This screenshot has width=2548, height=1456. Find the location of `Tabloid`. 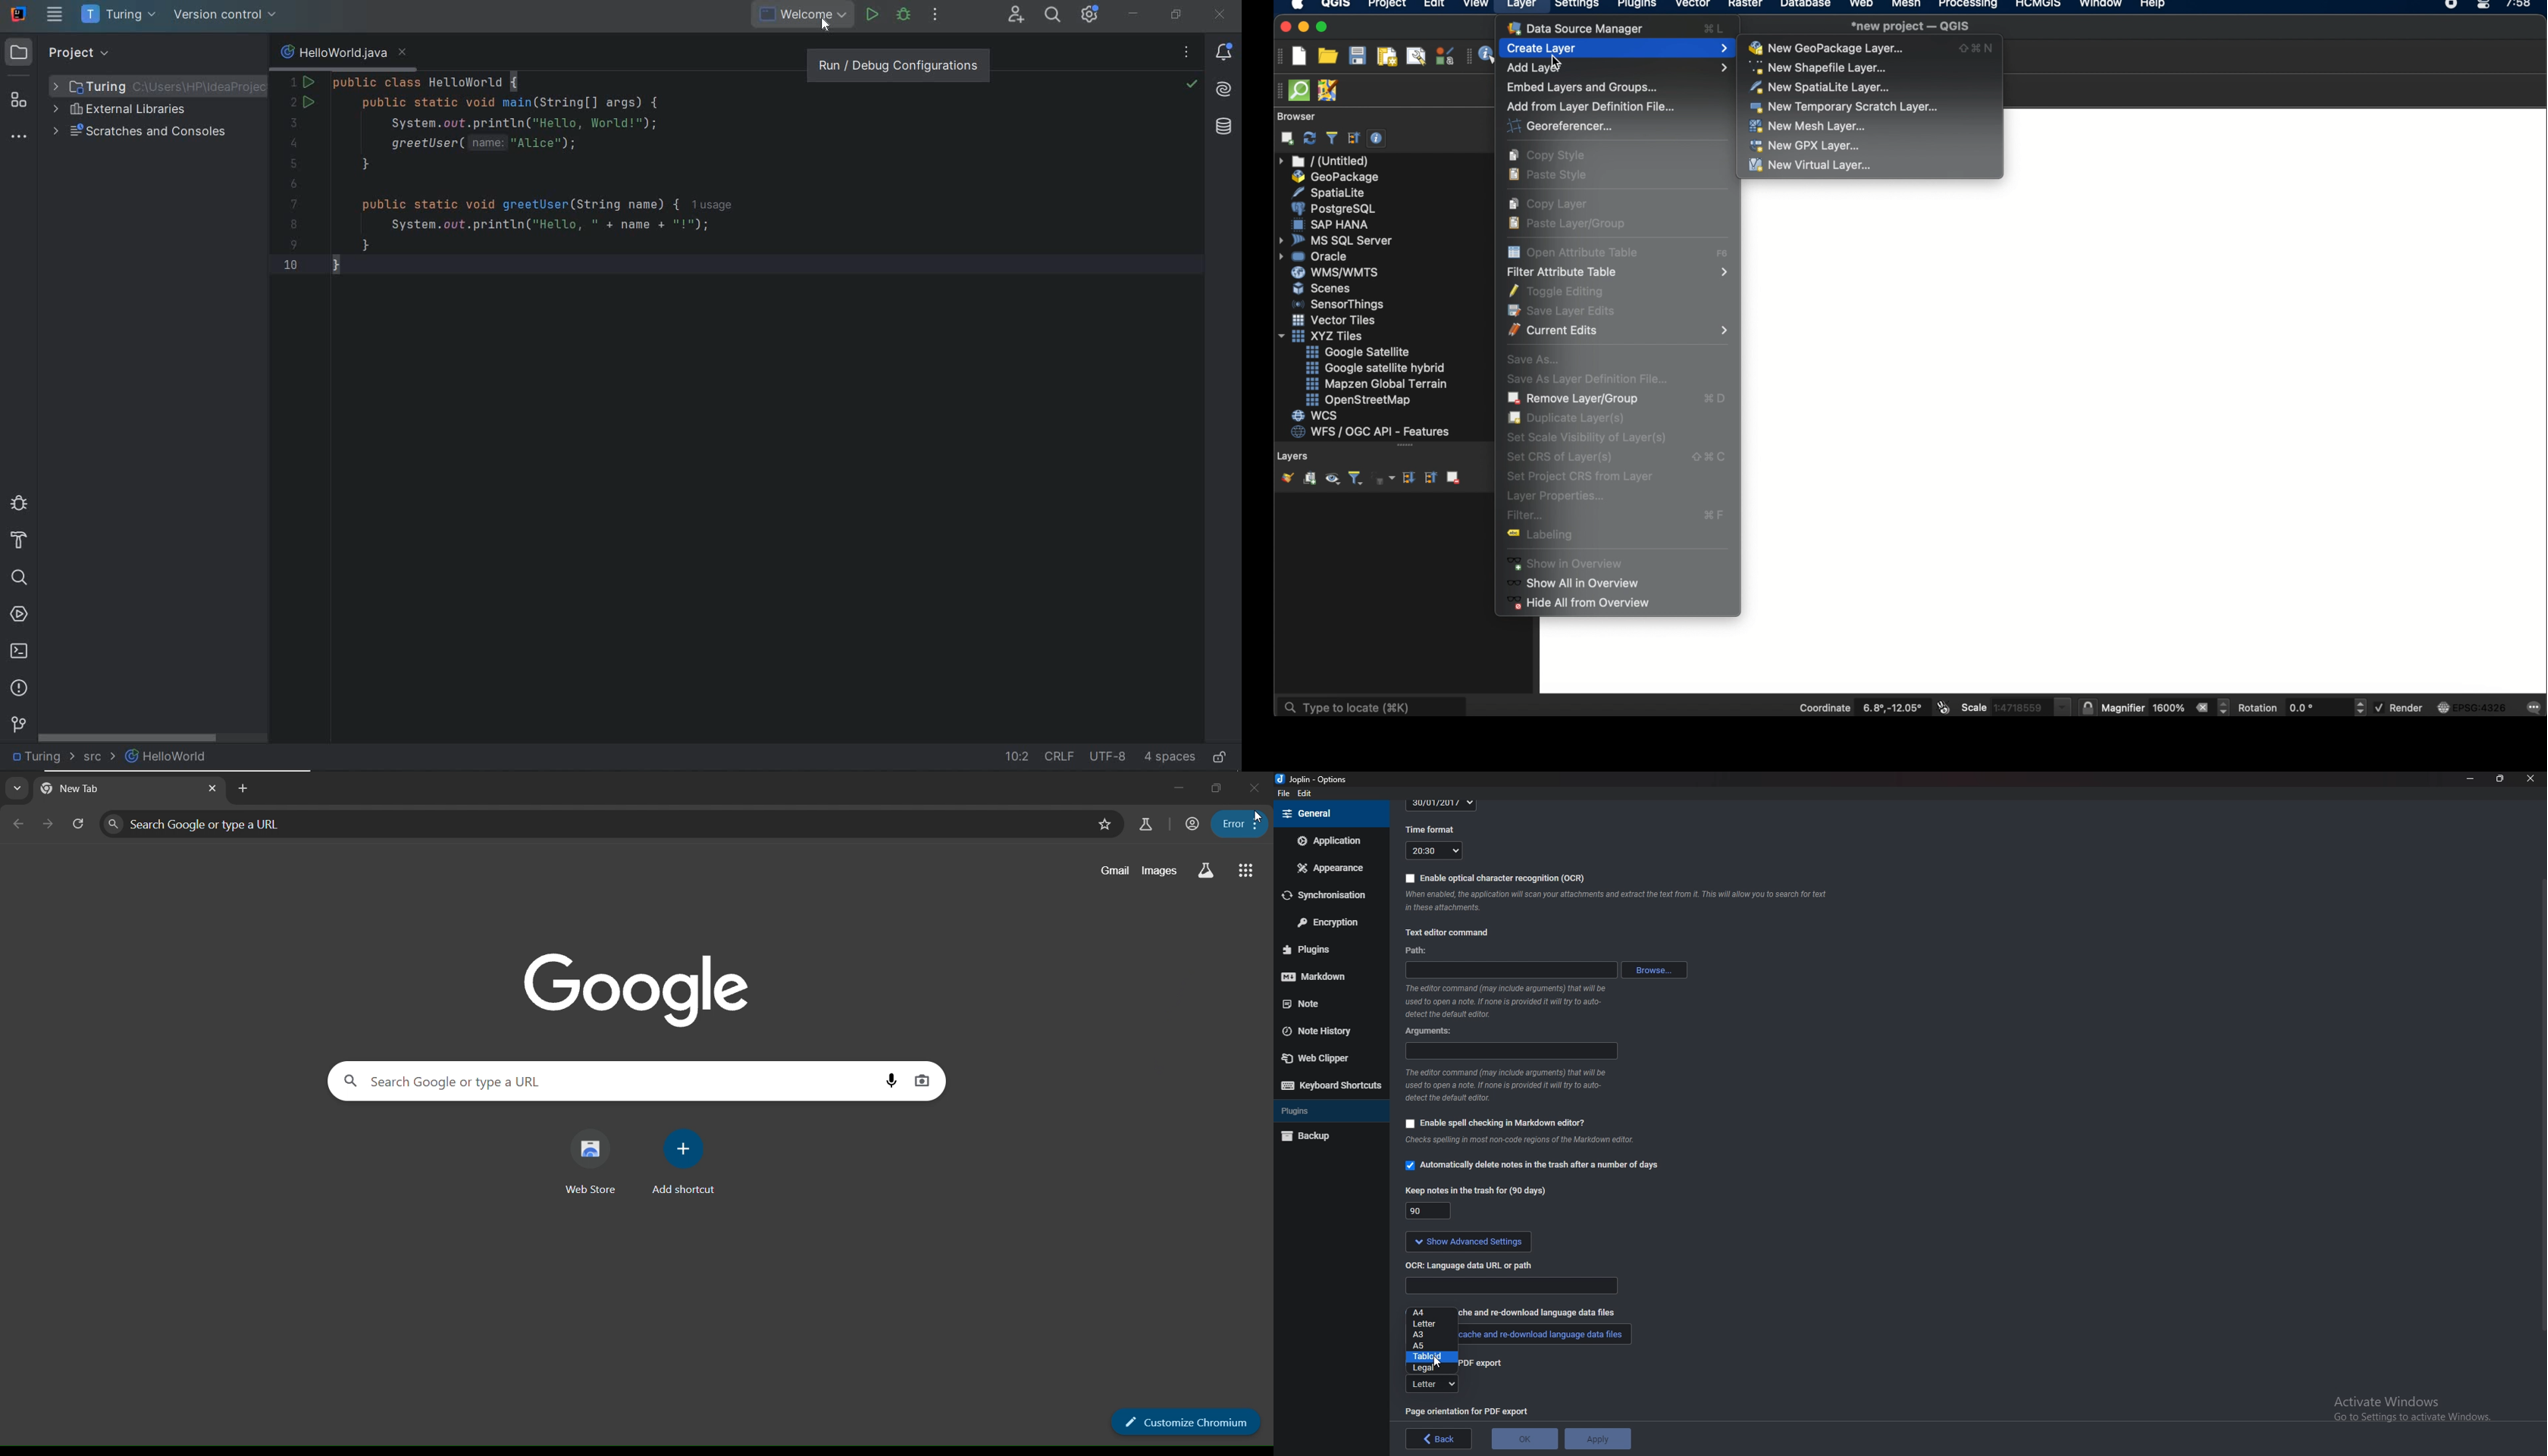

Tabloid is located at coordinates (1431, 1357).